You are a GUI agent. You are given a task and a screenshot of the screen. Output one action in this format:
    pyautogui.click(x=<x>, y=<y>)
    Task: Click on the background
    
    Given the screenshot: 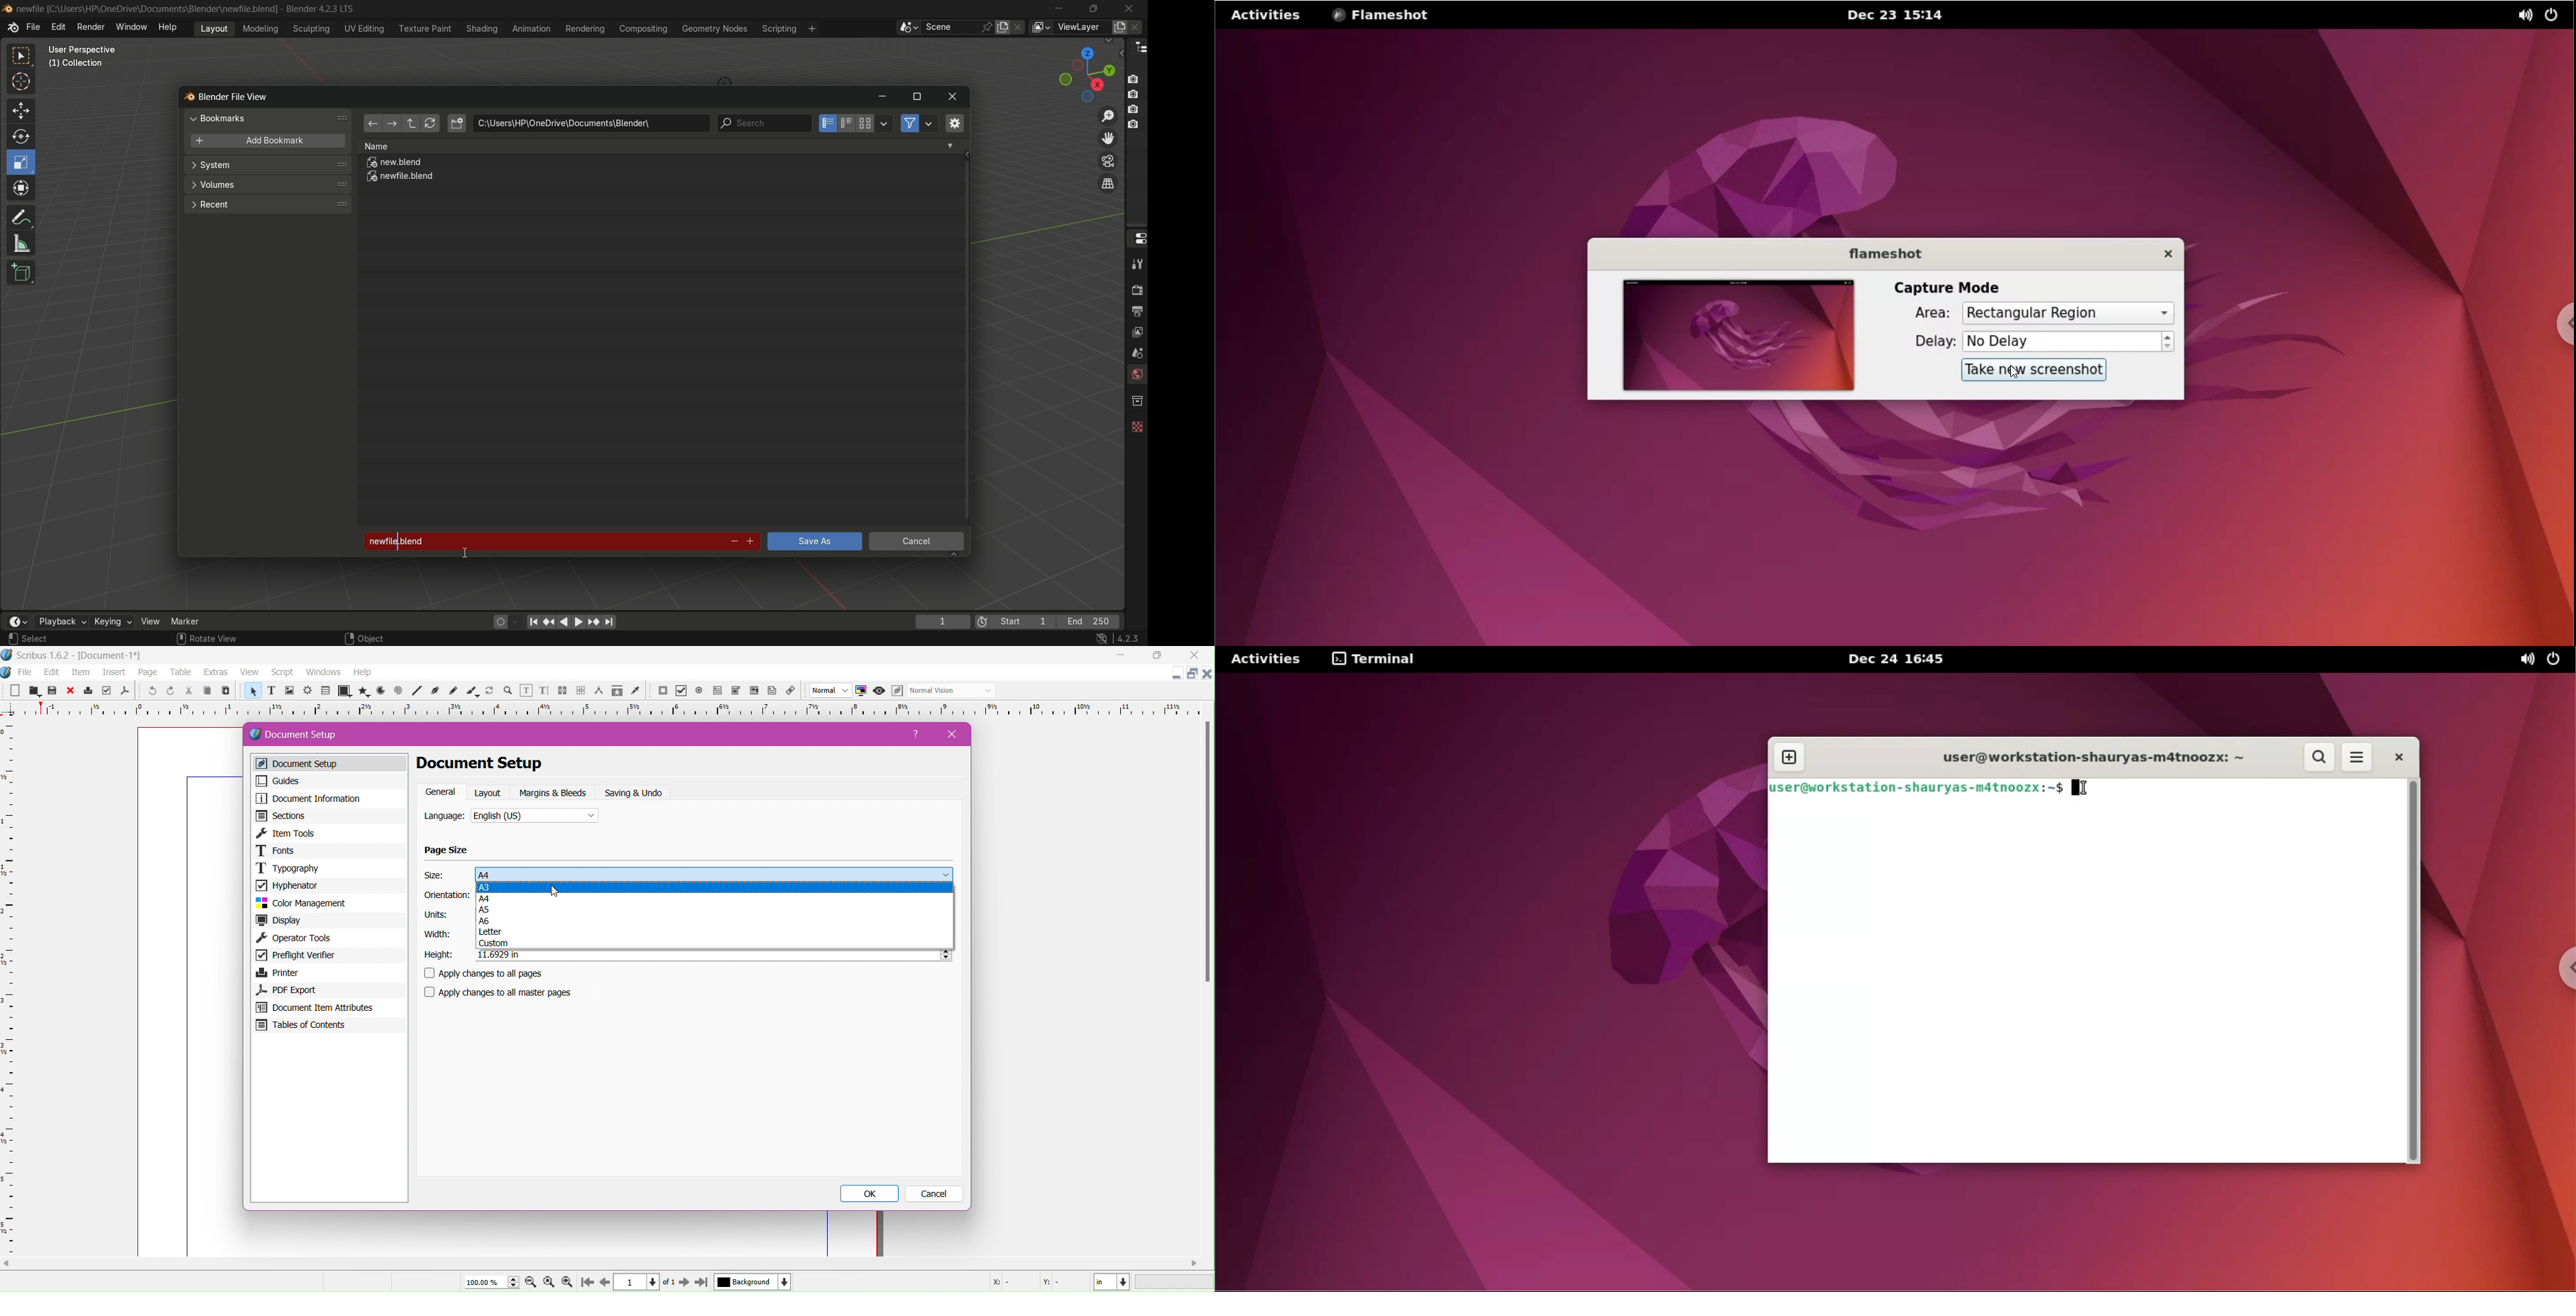 What is the action you would take?
    pyautogui.click(x=753, y=1282)
    